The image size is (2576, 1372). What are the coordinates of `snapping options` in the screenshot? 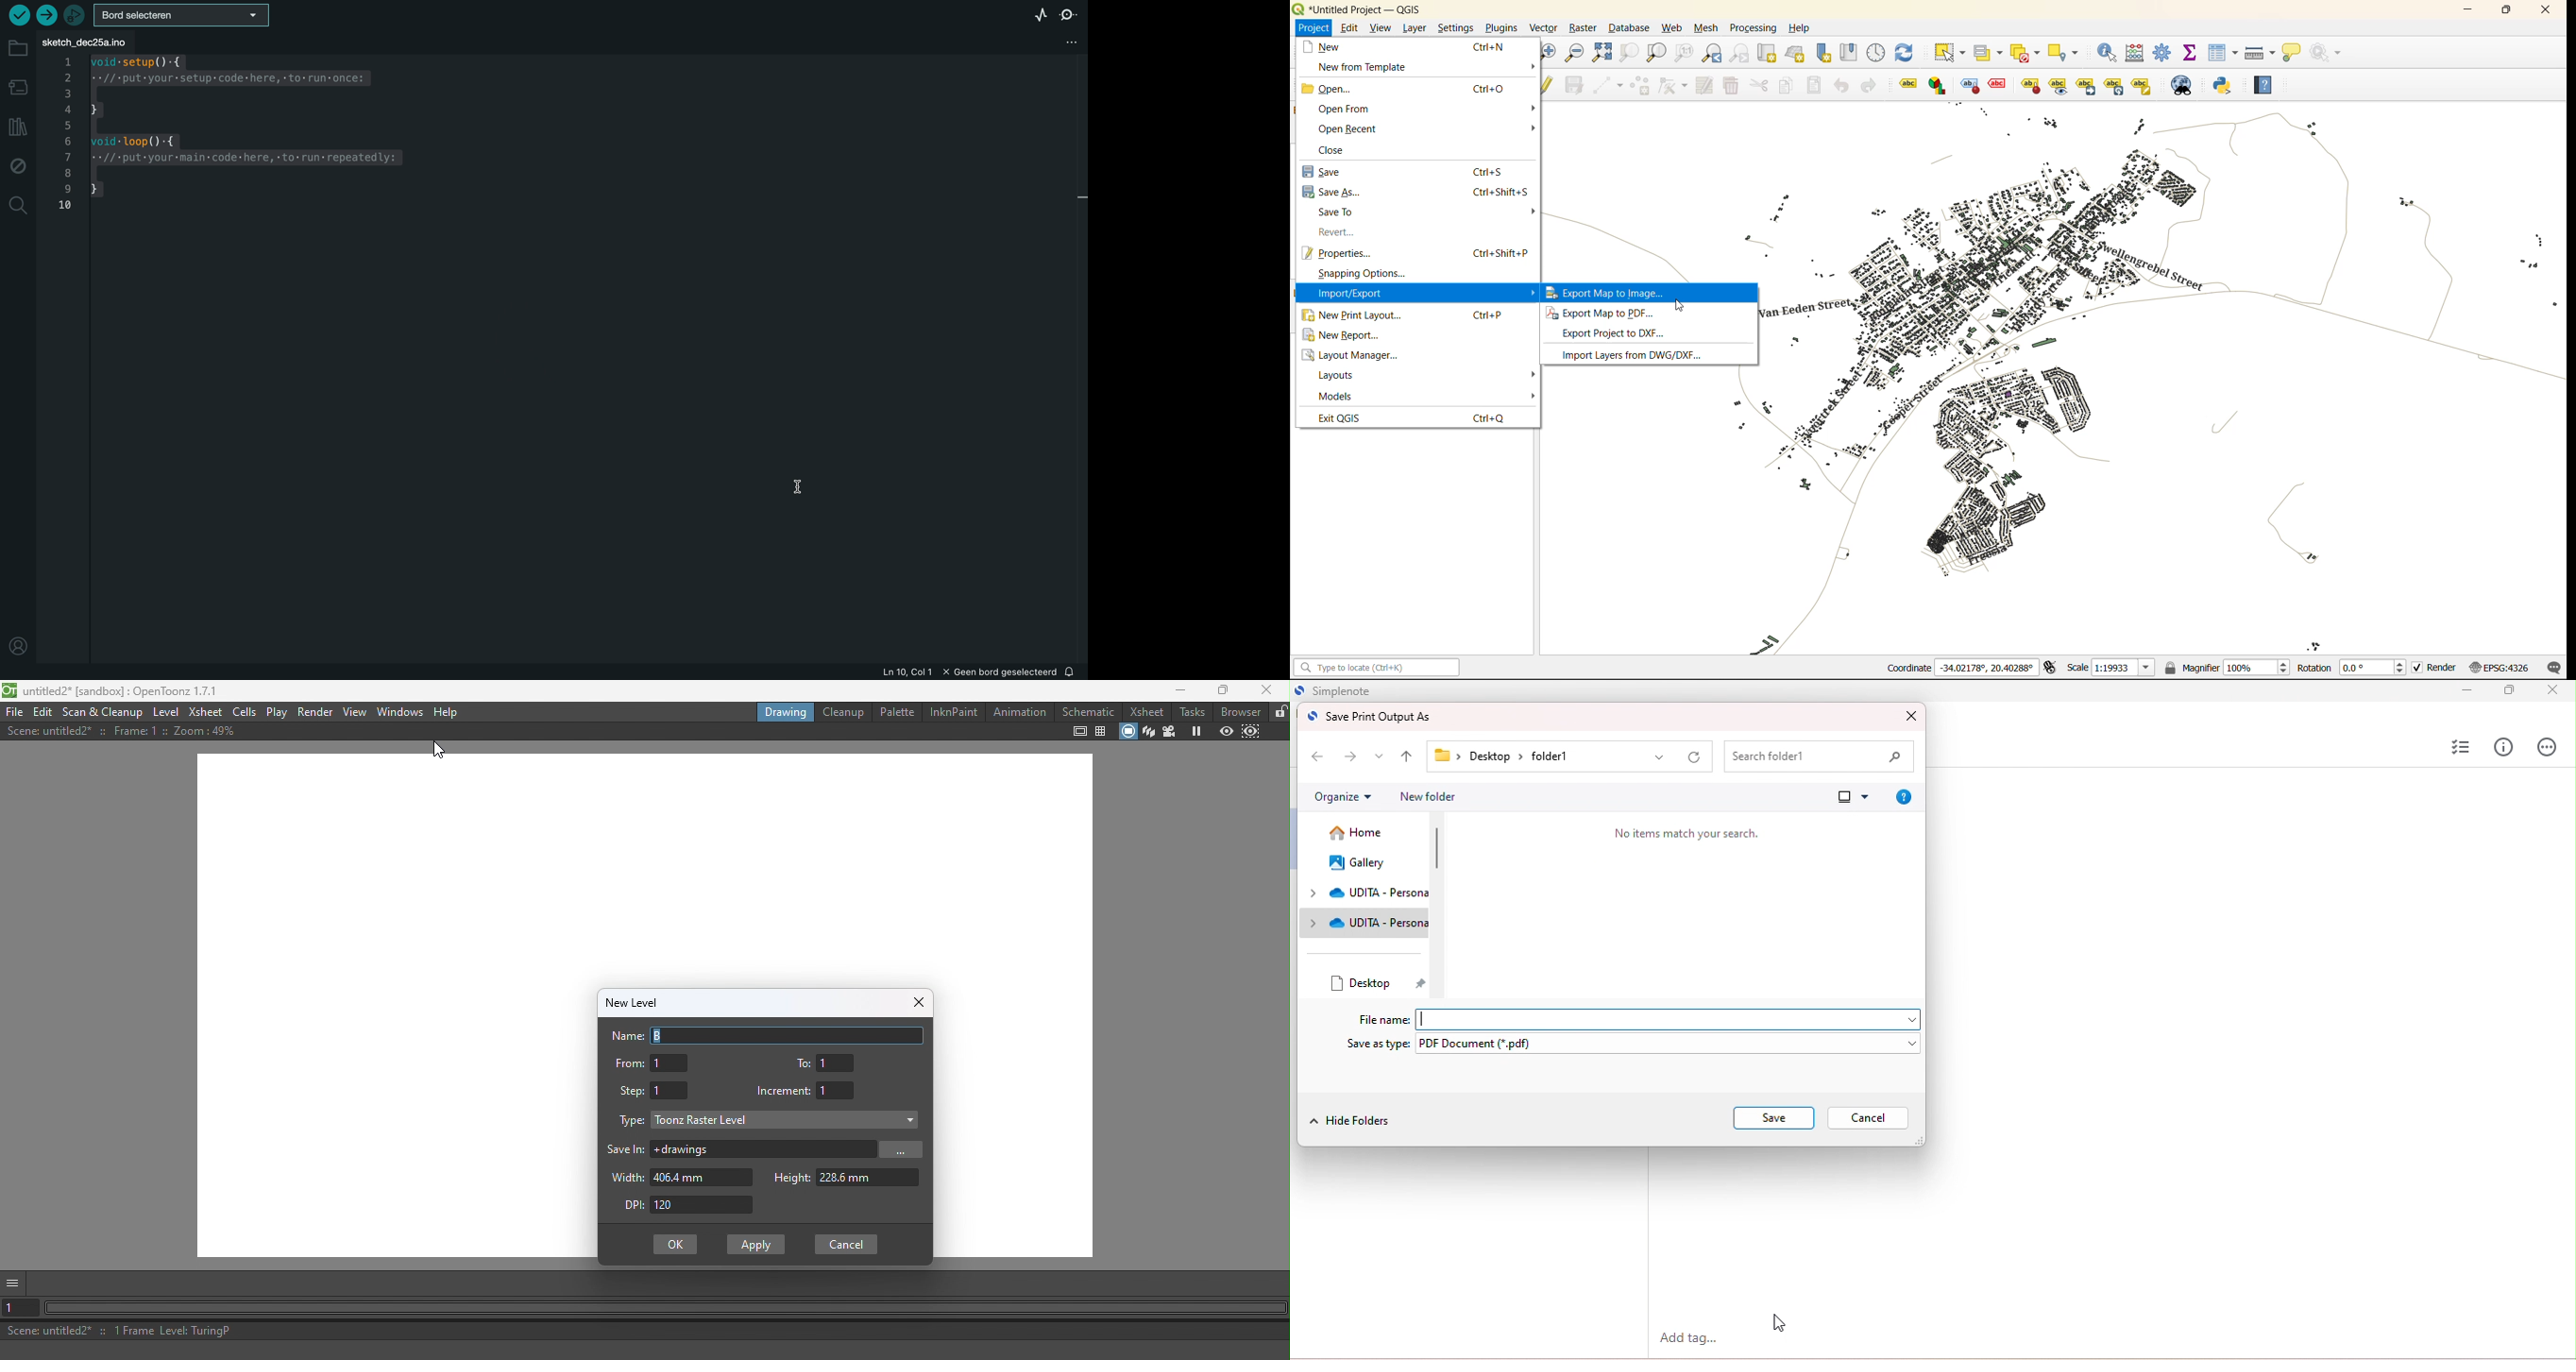 It's located at (1360, 274).